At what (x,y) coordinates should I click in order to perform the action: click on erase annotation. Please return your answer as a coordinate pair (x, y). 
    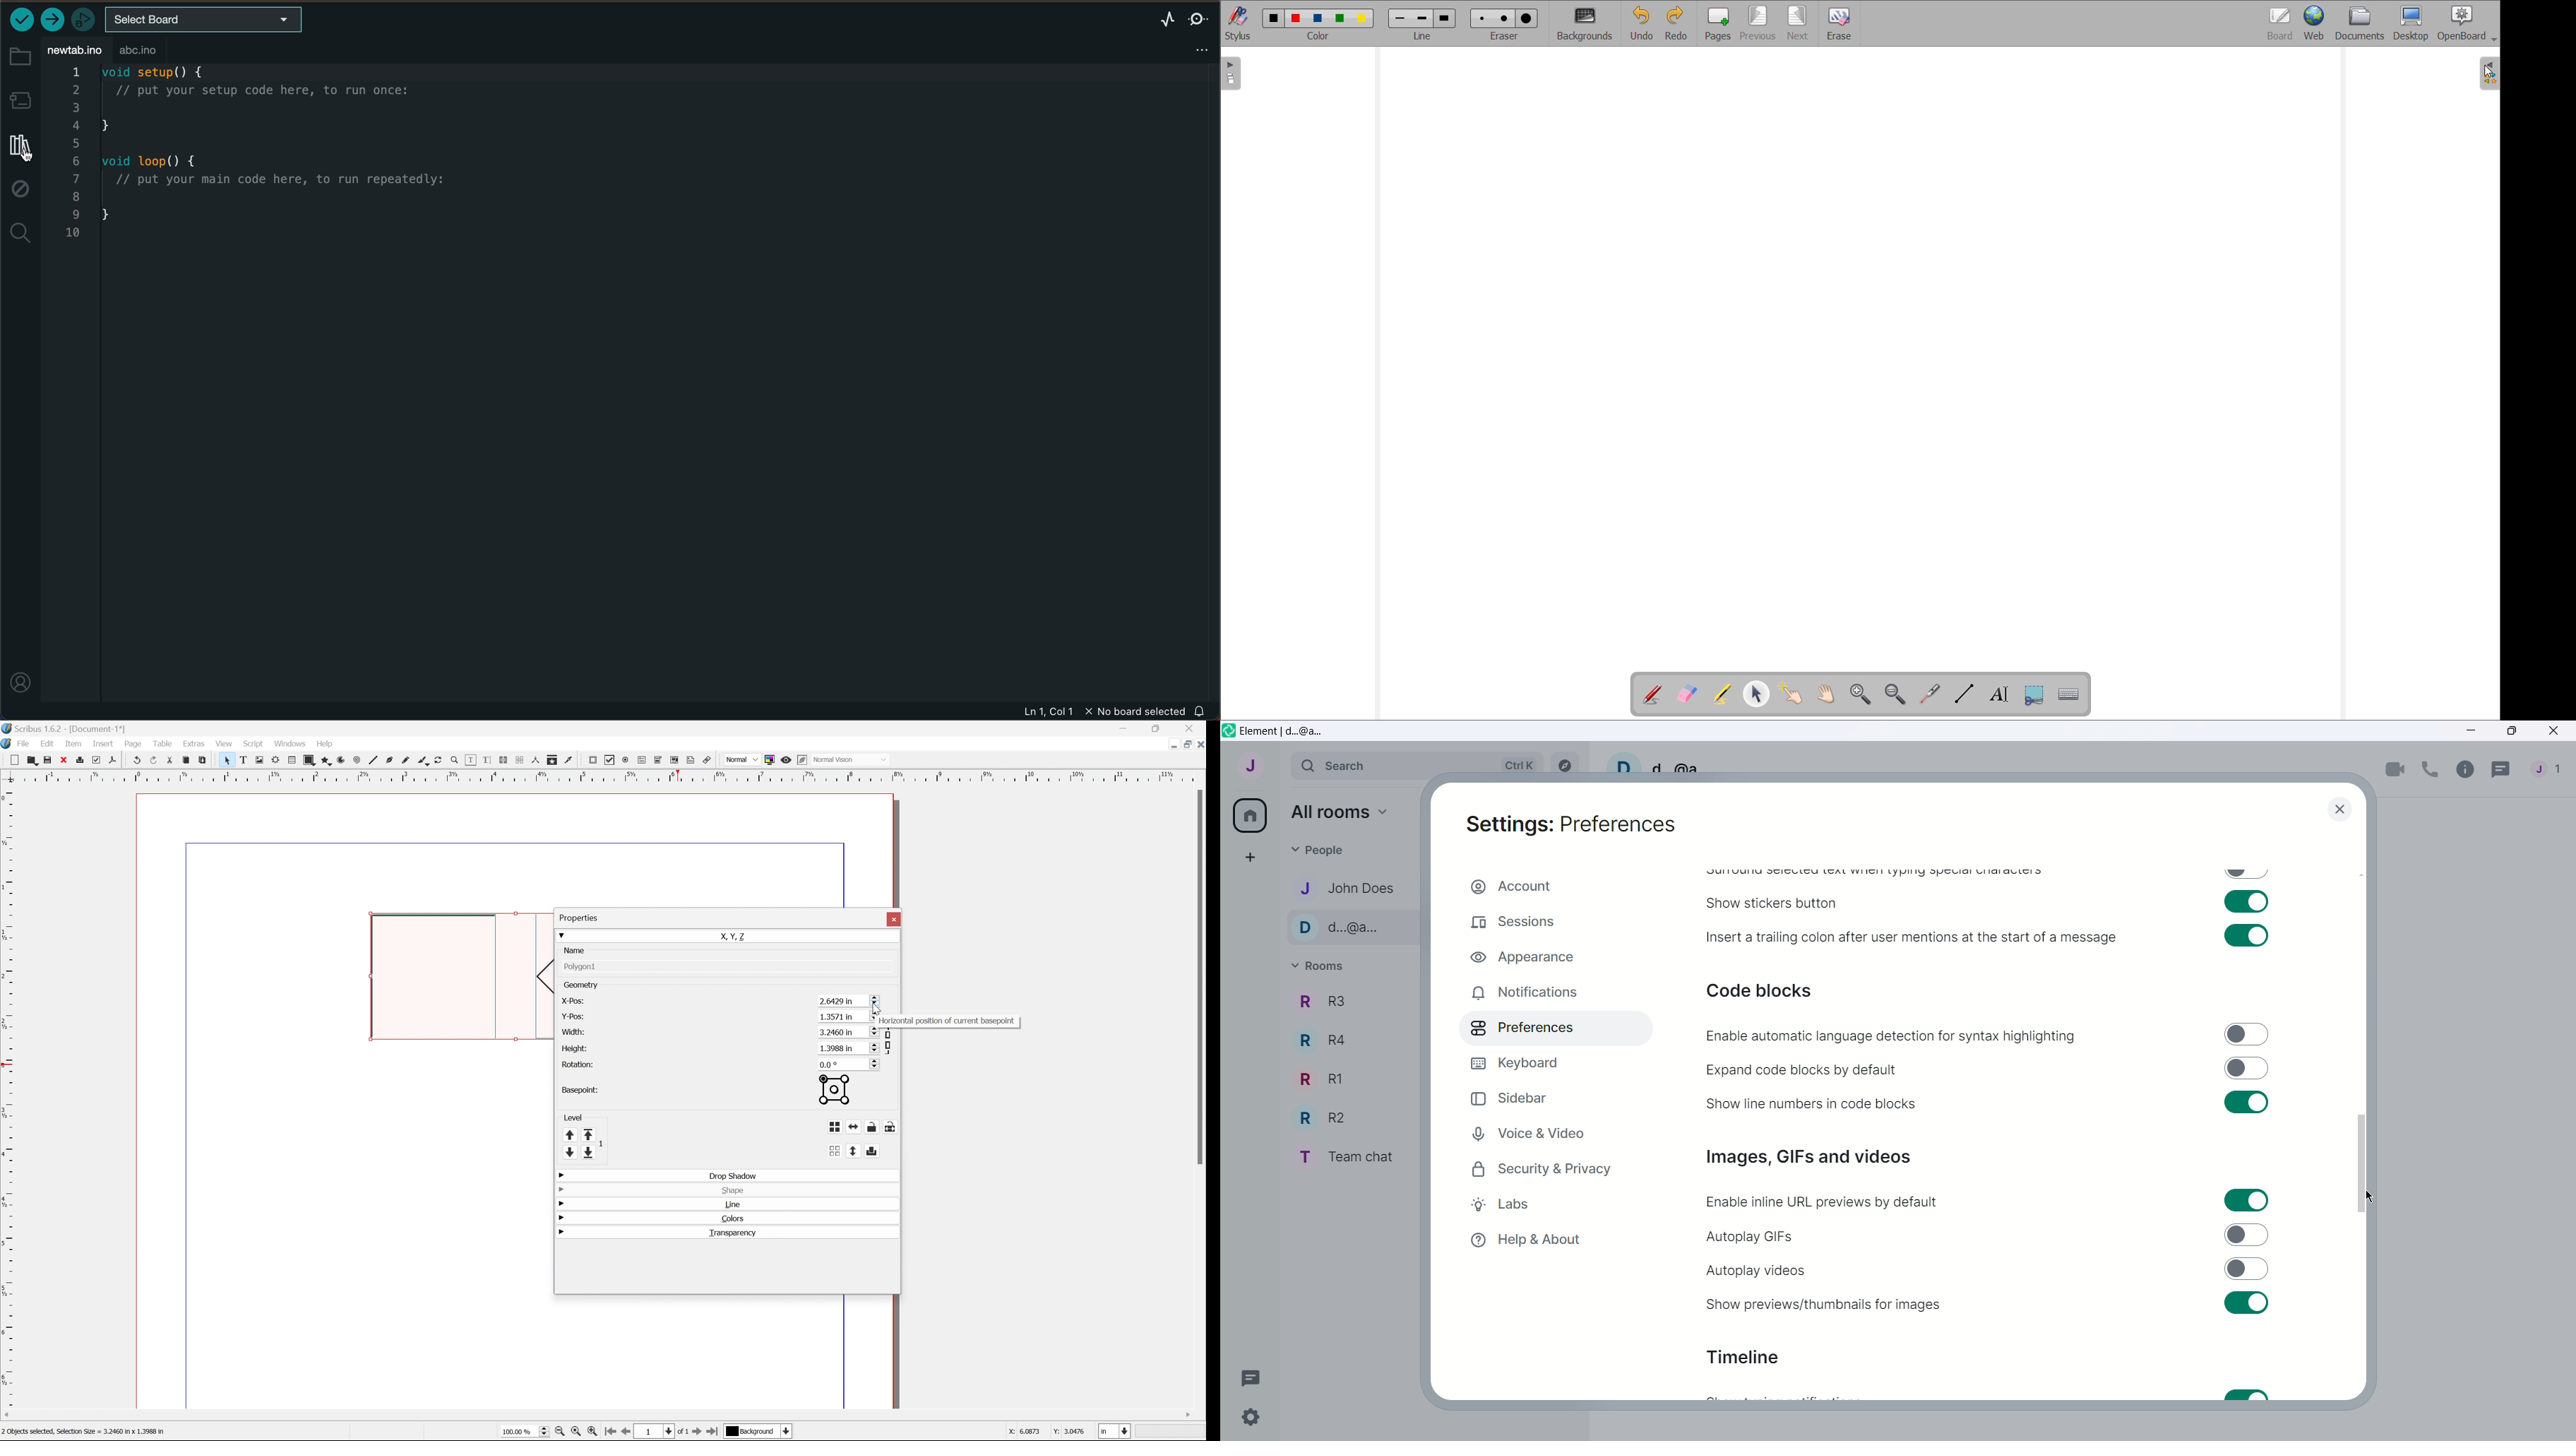
    Looking at the image, I should click on (1687, 694).